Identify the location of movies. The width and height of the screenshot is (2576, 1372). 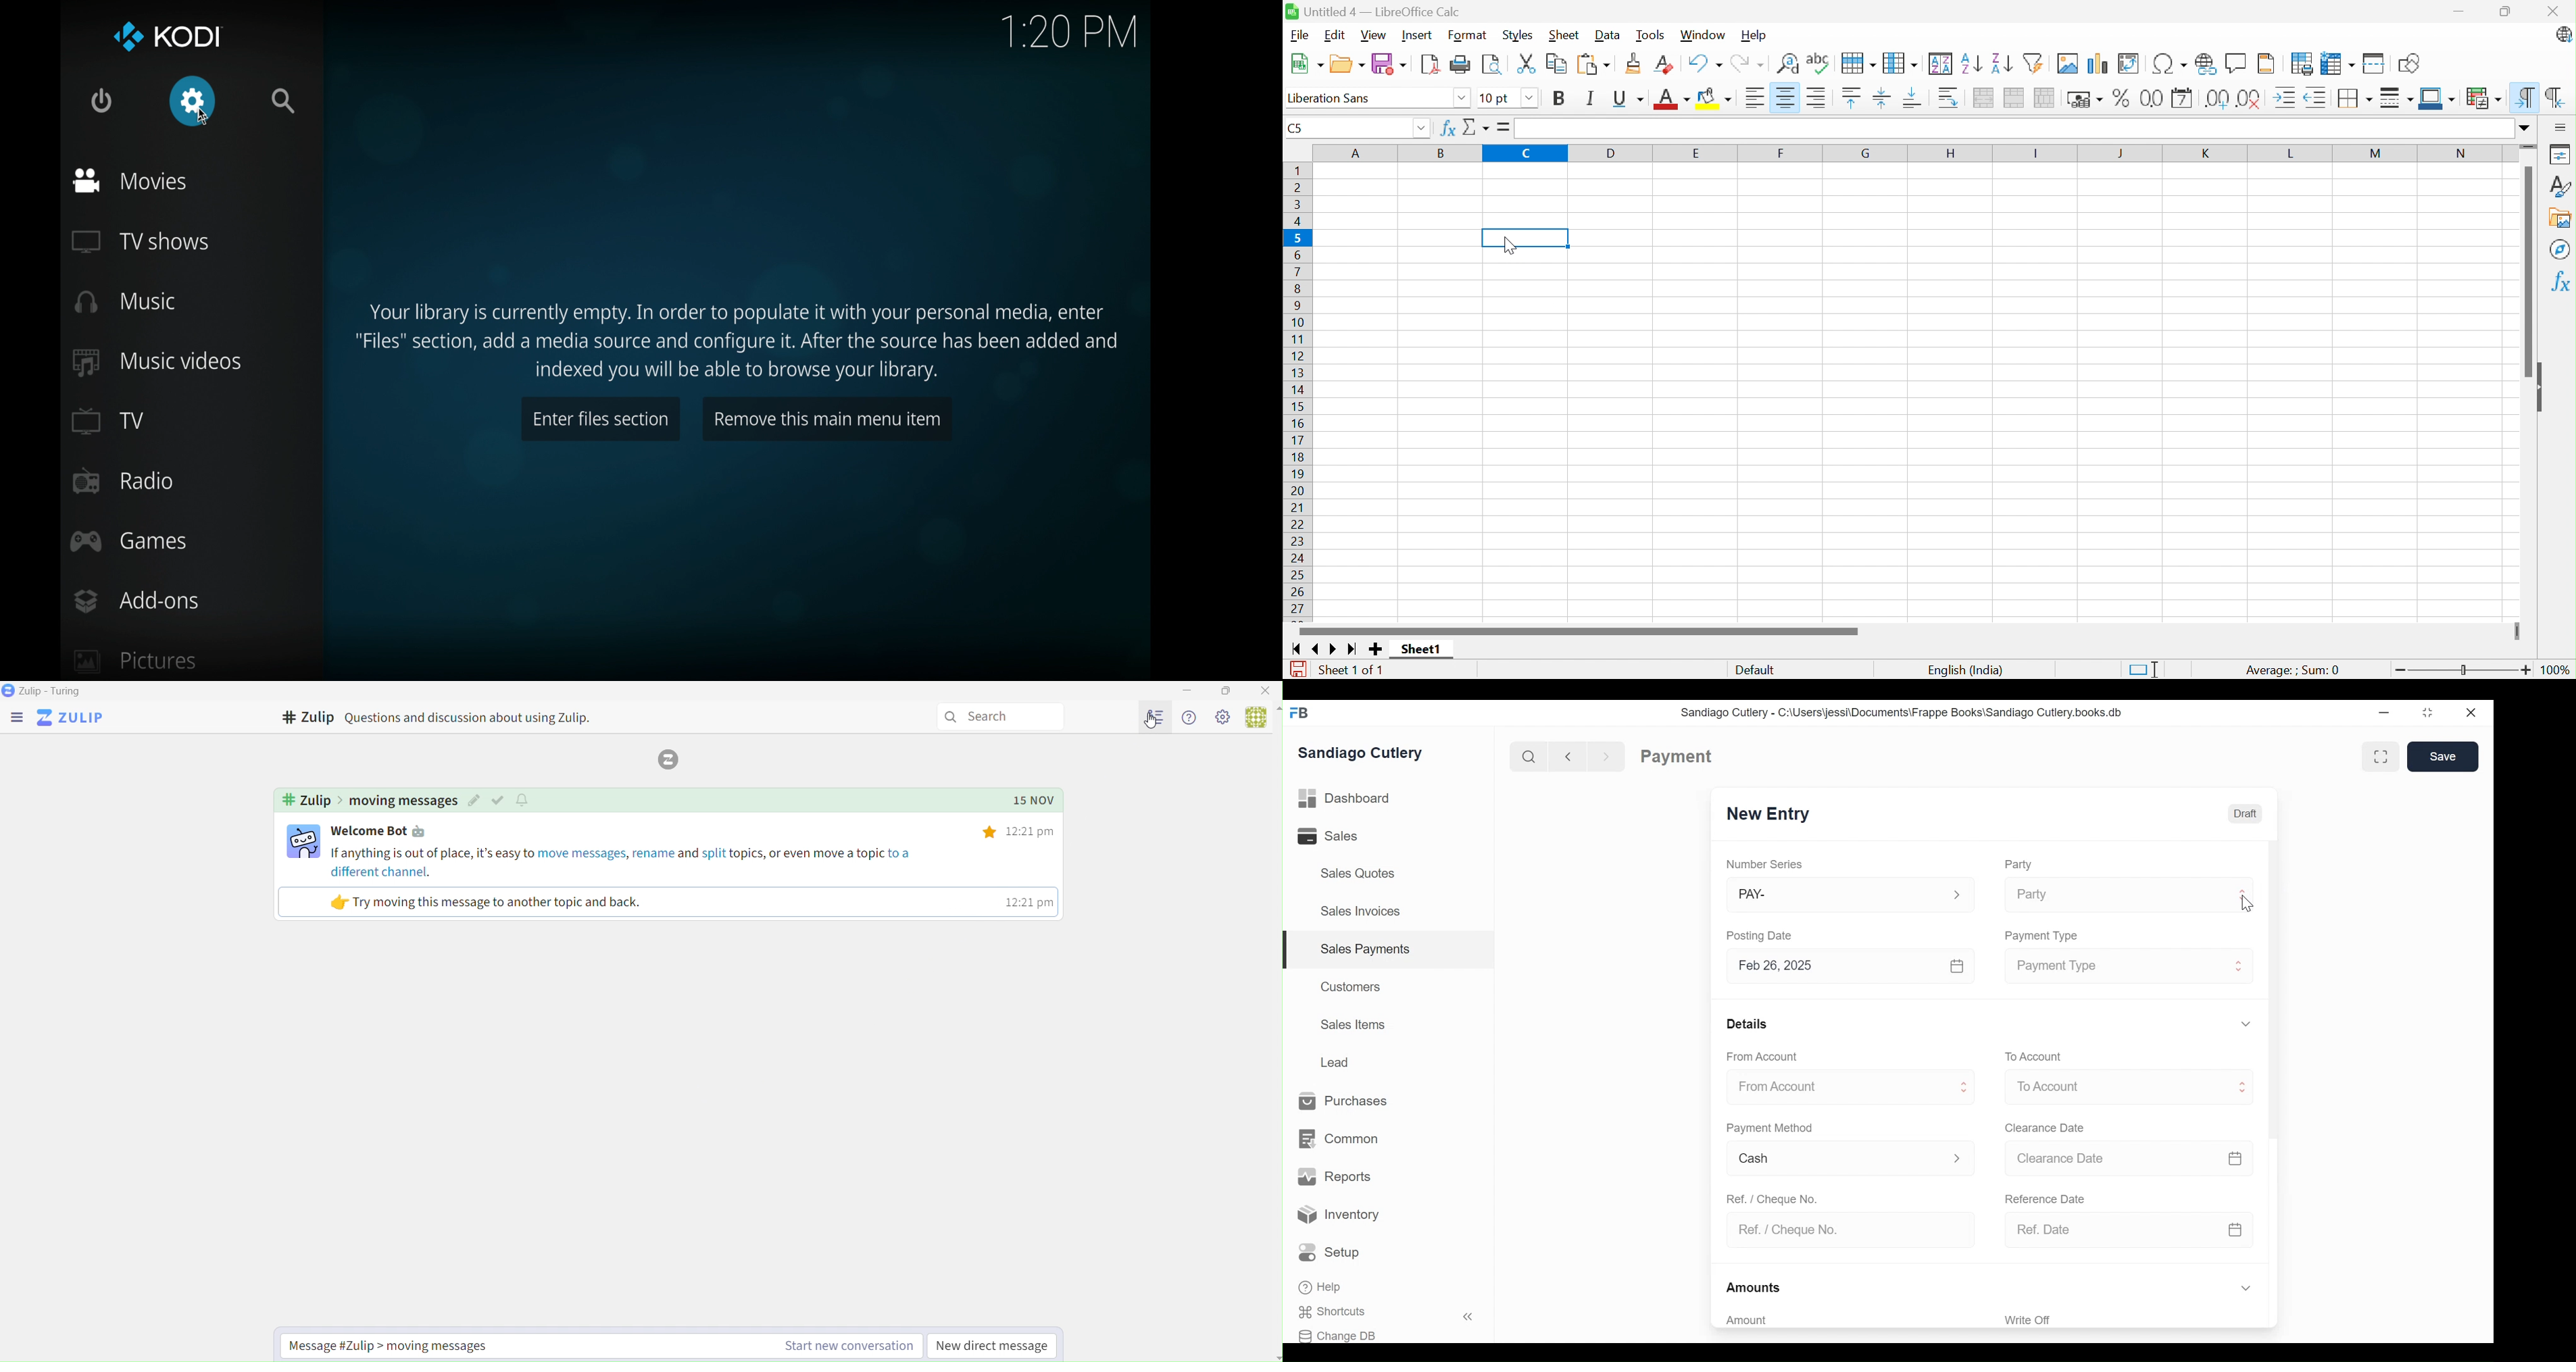
(129, 180).